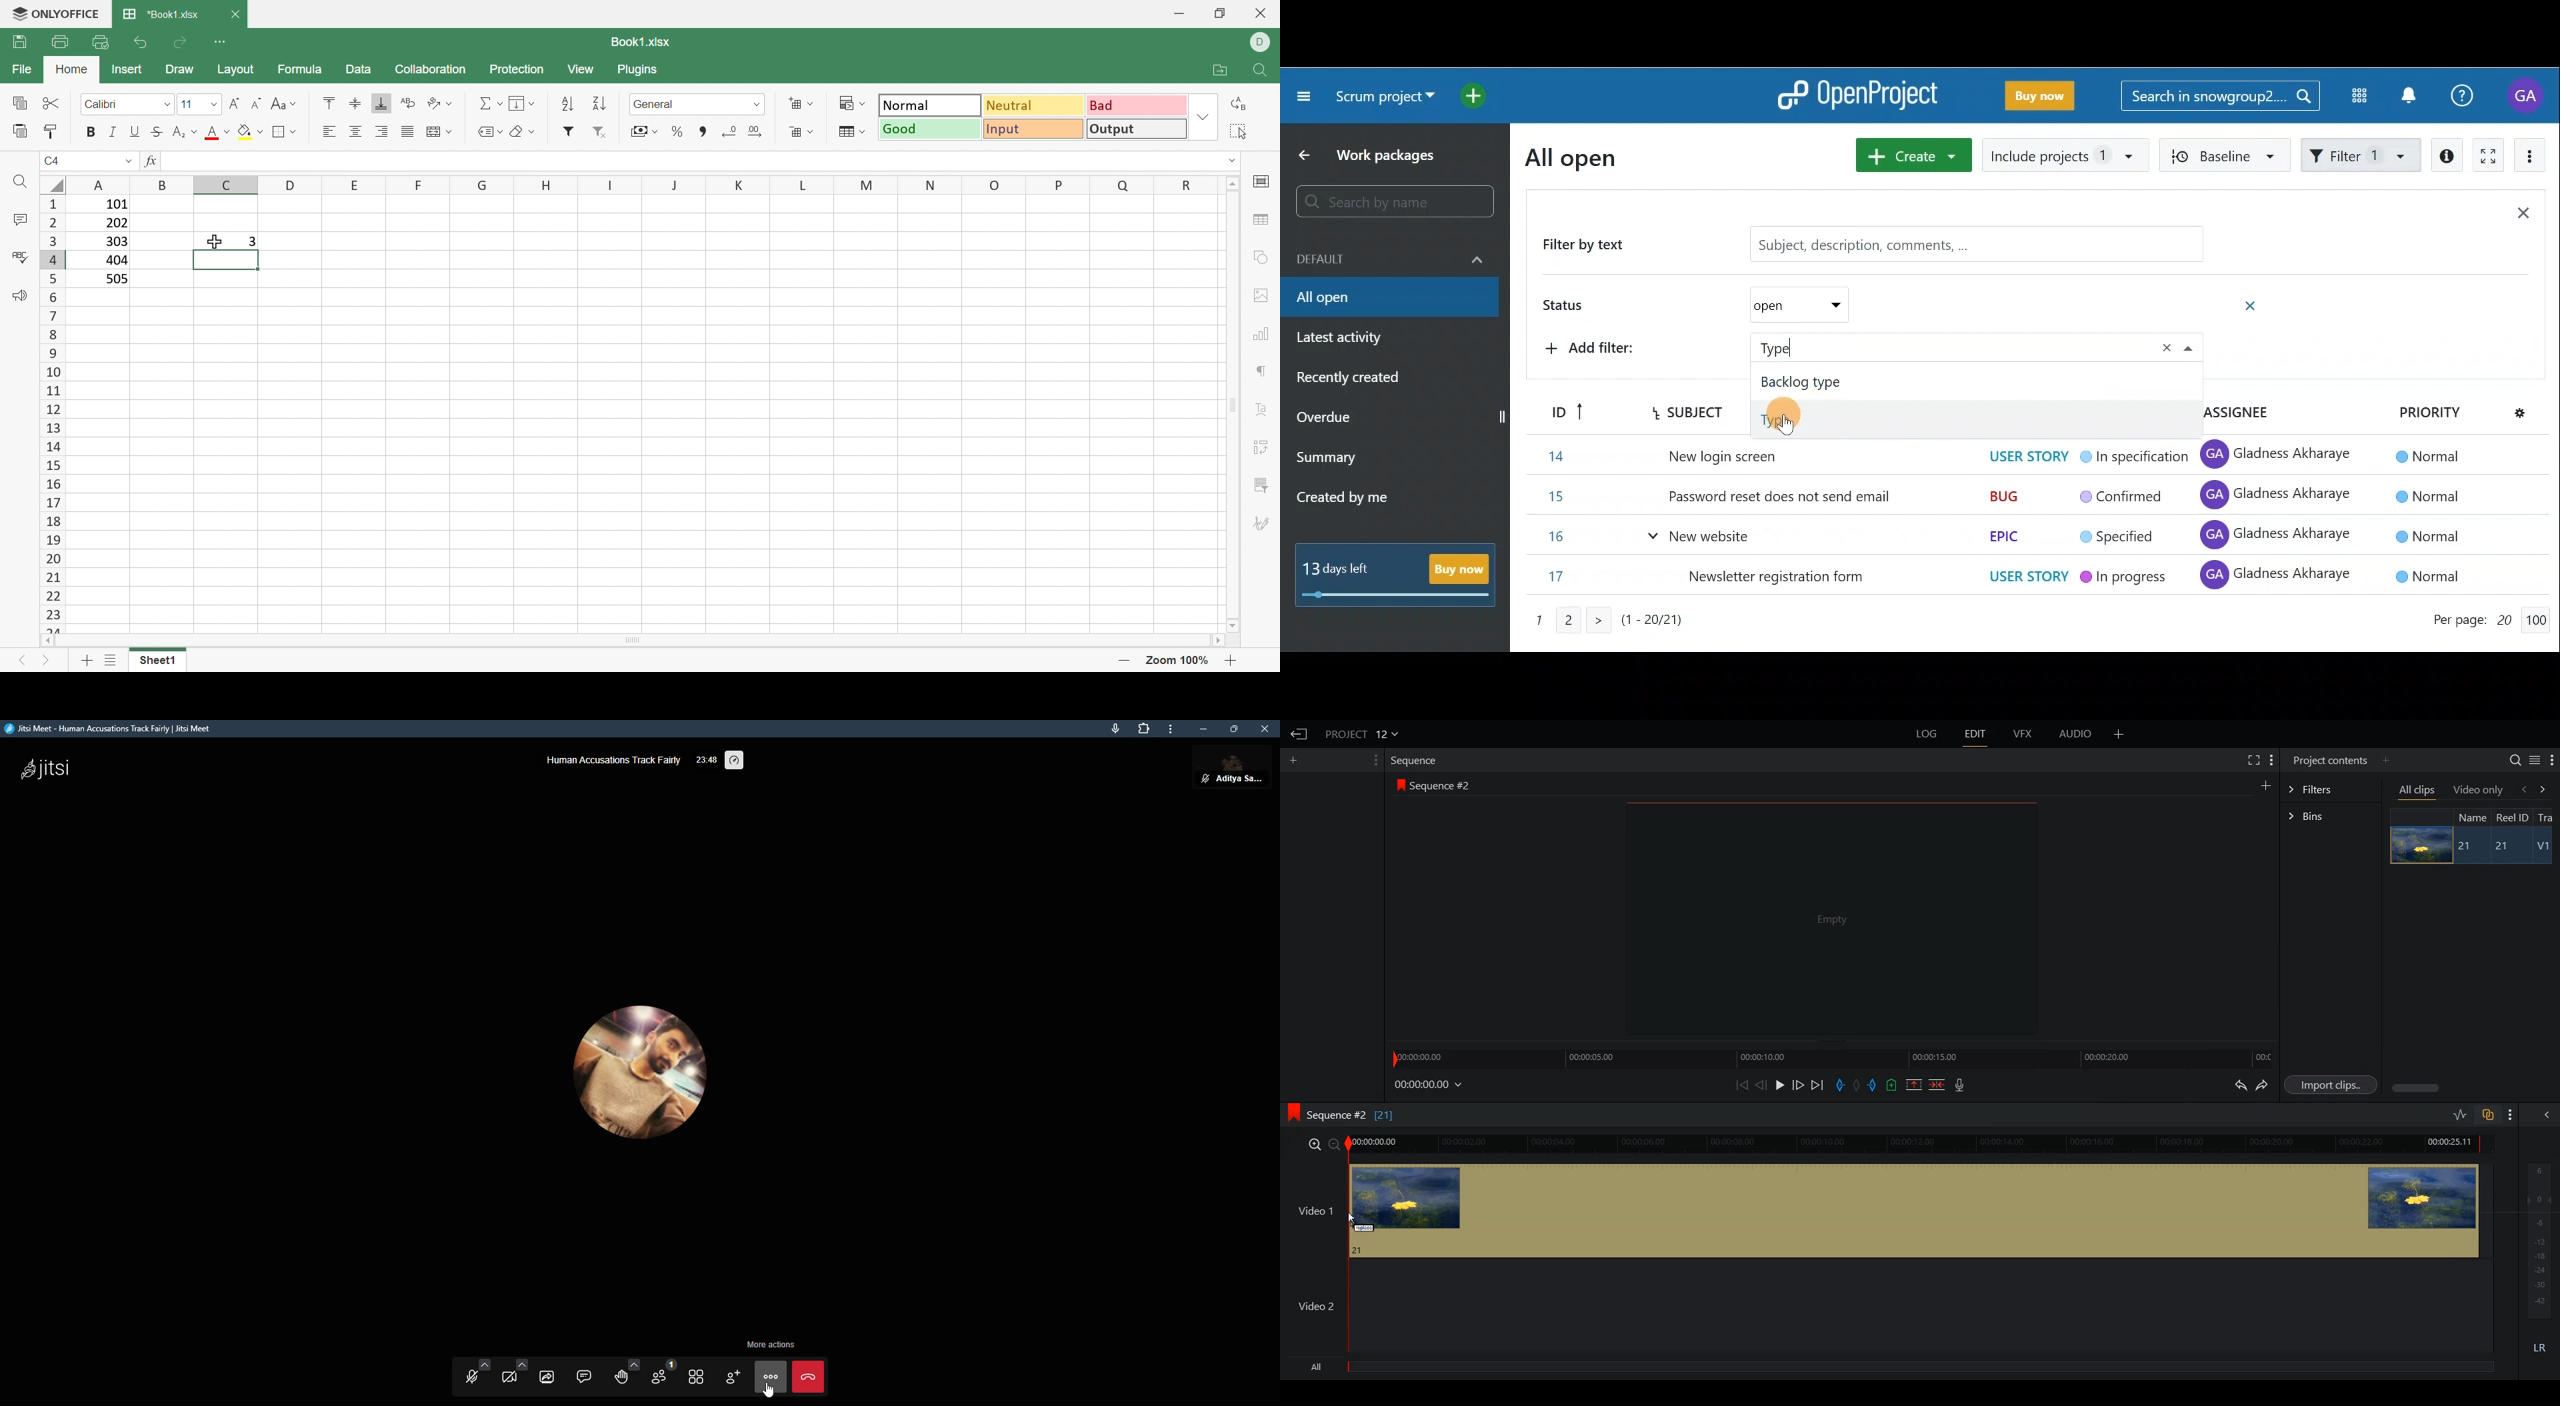  Describe the element at coordinates (701, 133) in the screenshot. I see `Comma style` at that location.